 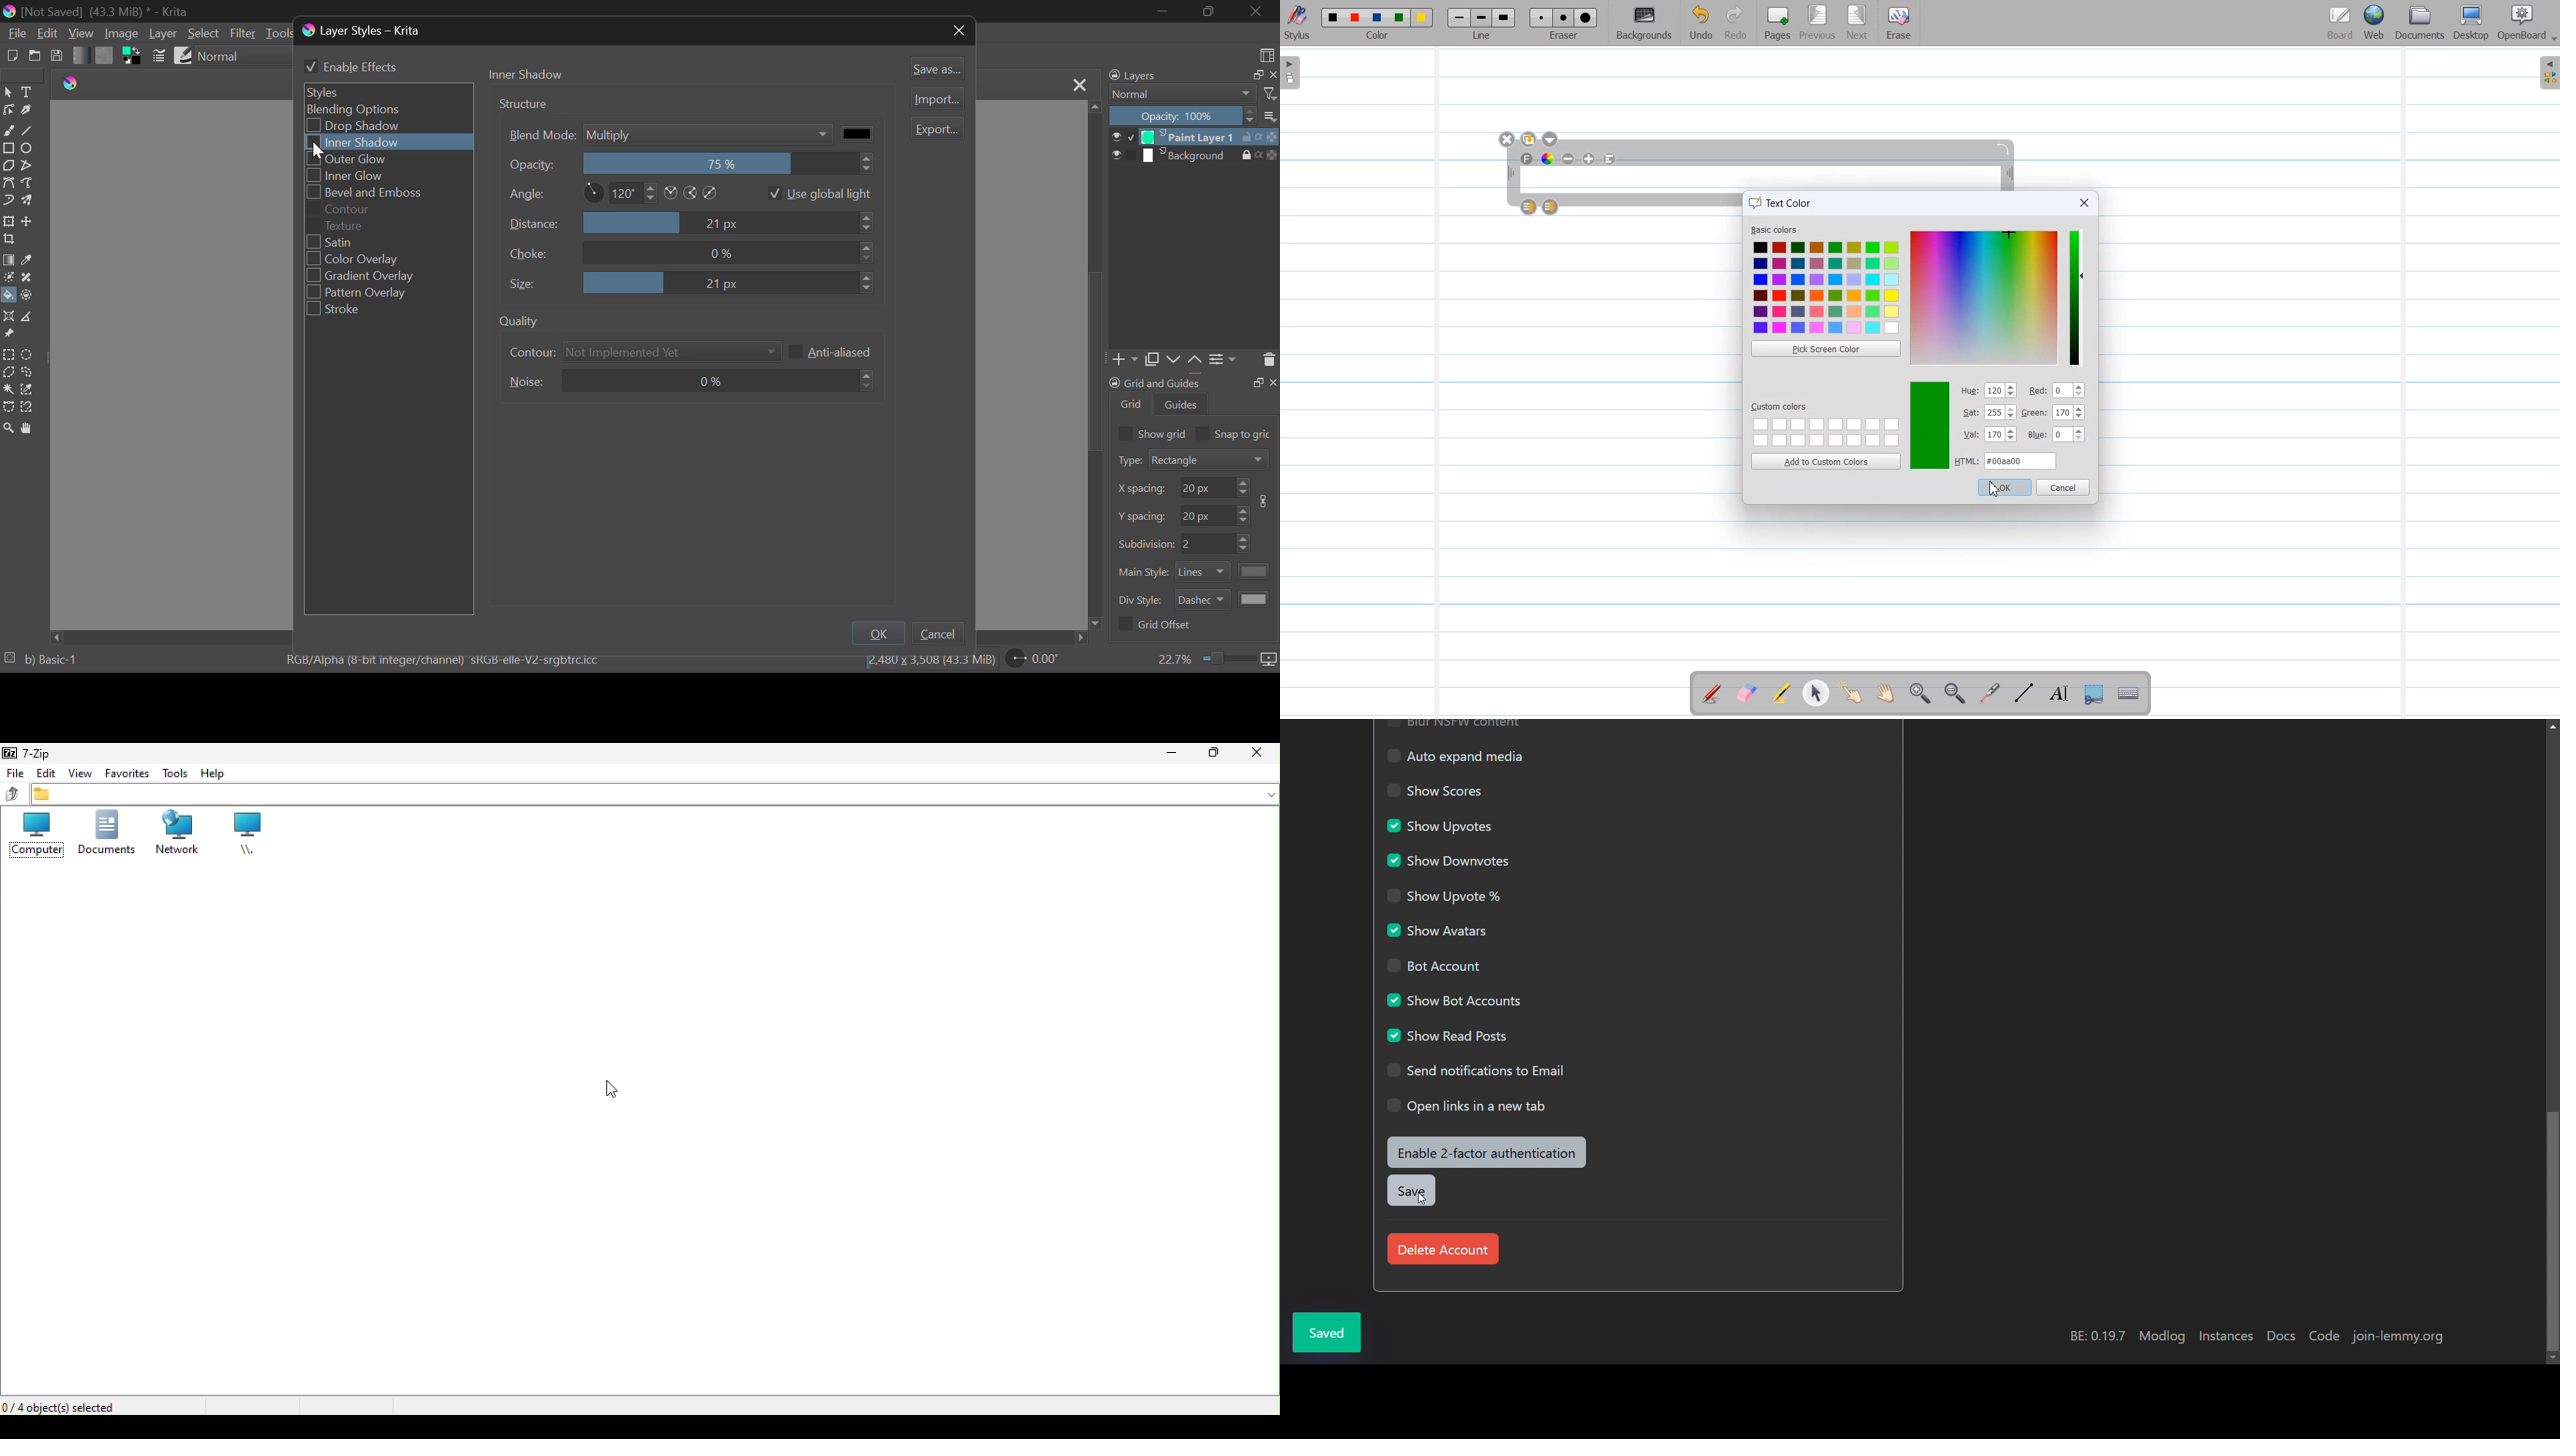 What do you see at coordinates (251, 836) in the screenshot?
I see `root` at bounding box center [251, 836].